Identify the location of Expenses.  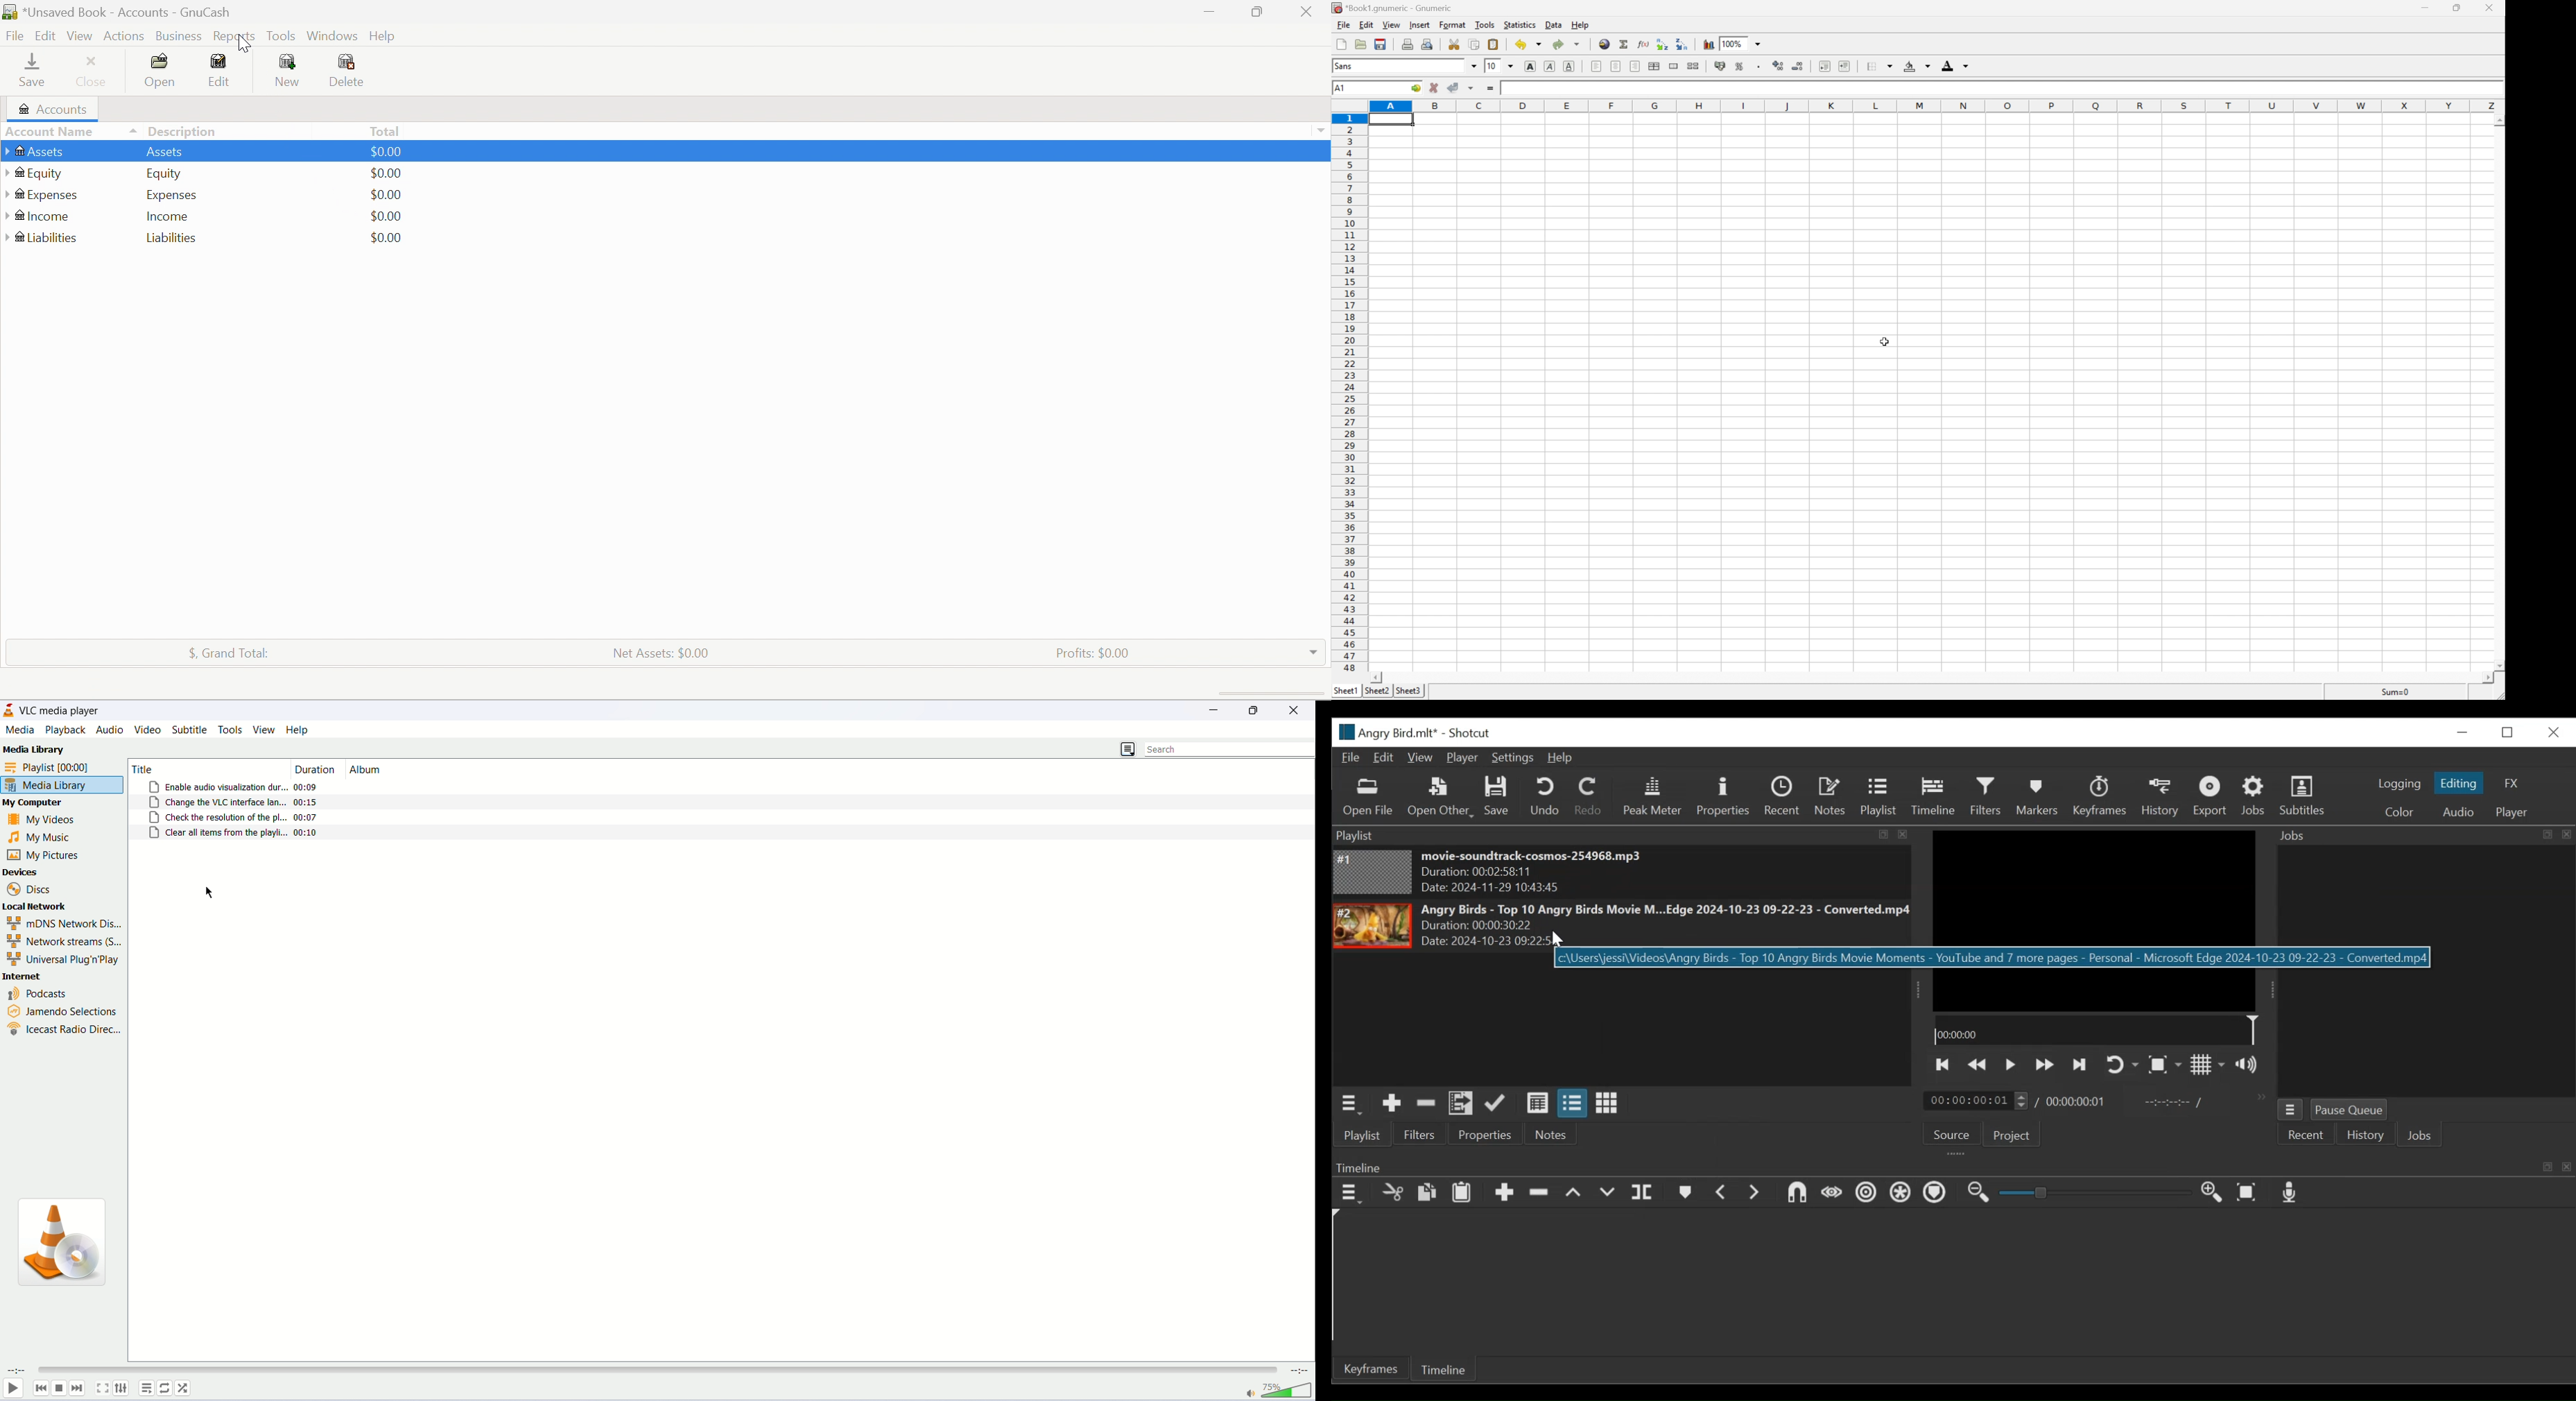
(173, 197).